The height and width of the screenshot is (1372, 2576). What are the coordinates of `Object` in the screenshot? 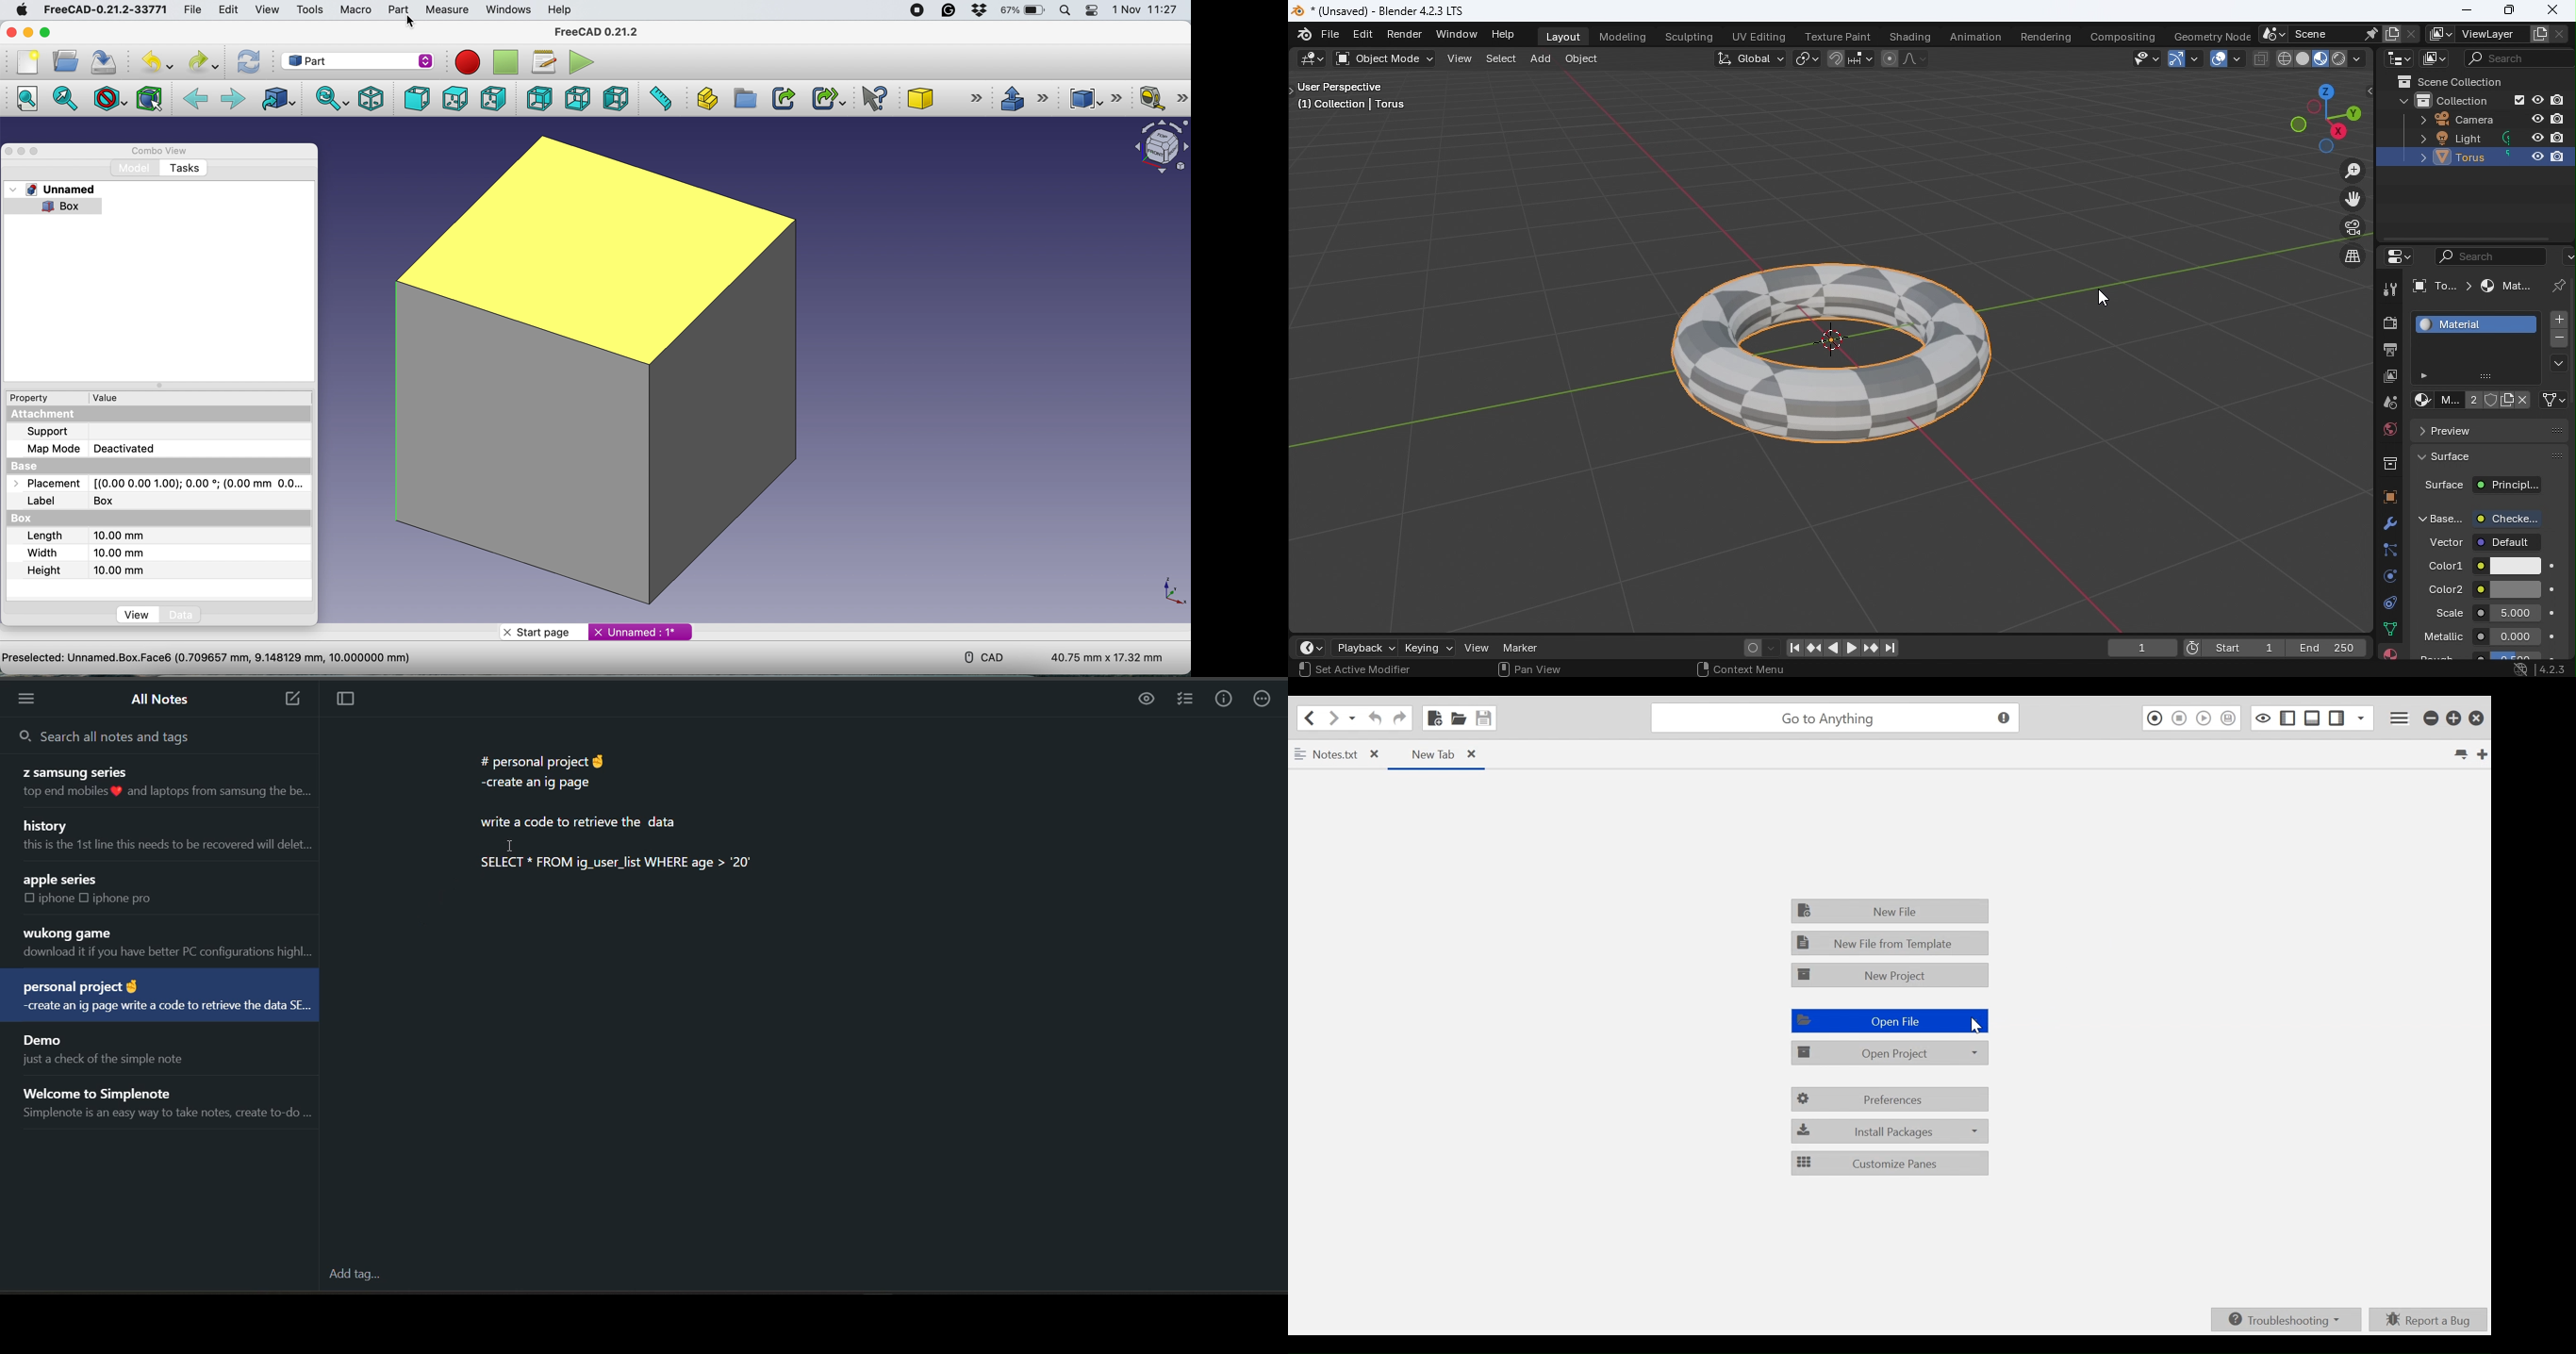 It's located at (2388, 495).